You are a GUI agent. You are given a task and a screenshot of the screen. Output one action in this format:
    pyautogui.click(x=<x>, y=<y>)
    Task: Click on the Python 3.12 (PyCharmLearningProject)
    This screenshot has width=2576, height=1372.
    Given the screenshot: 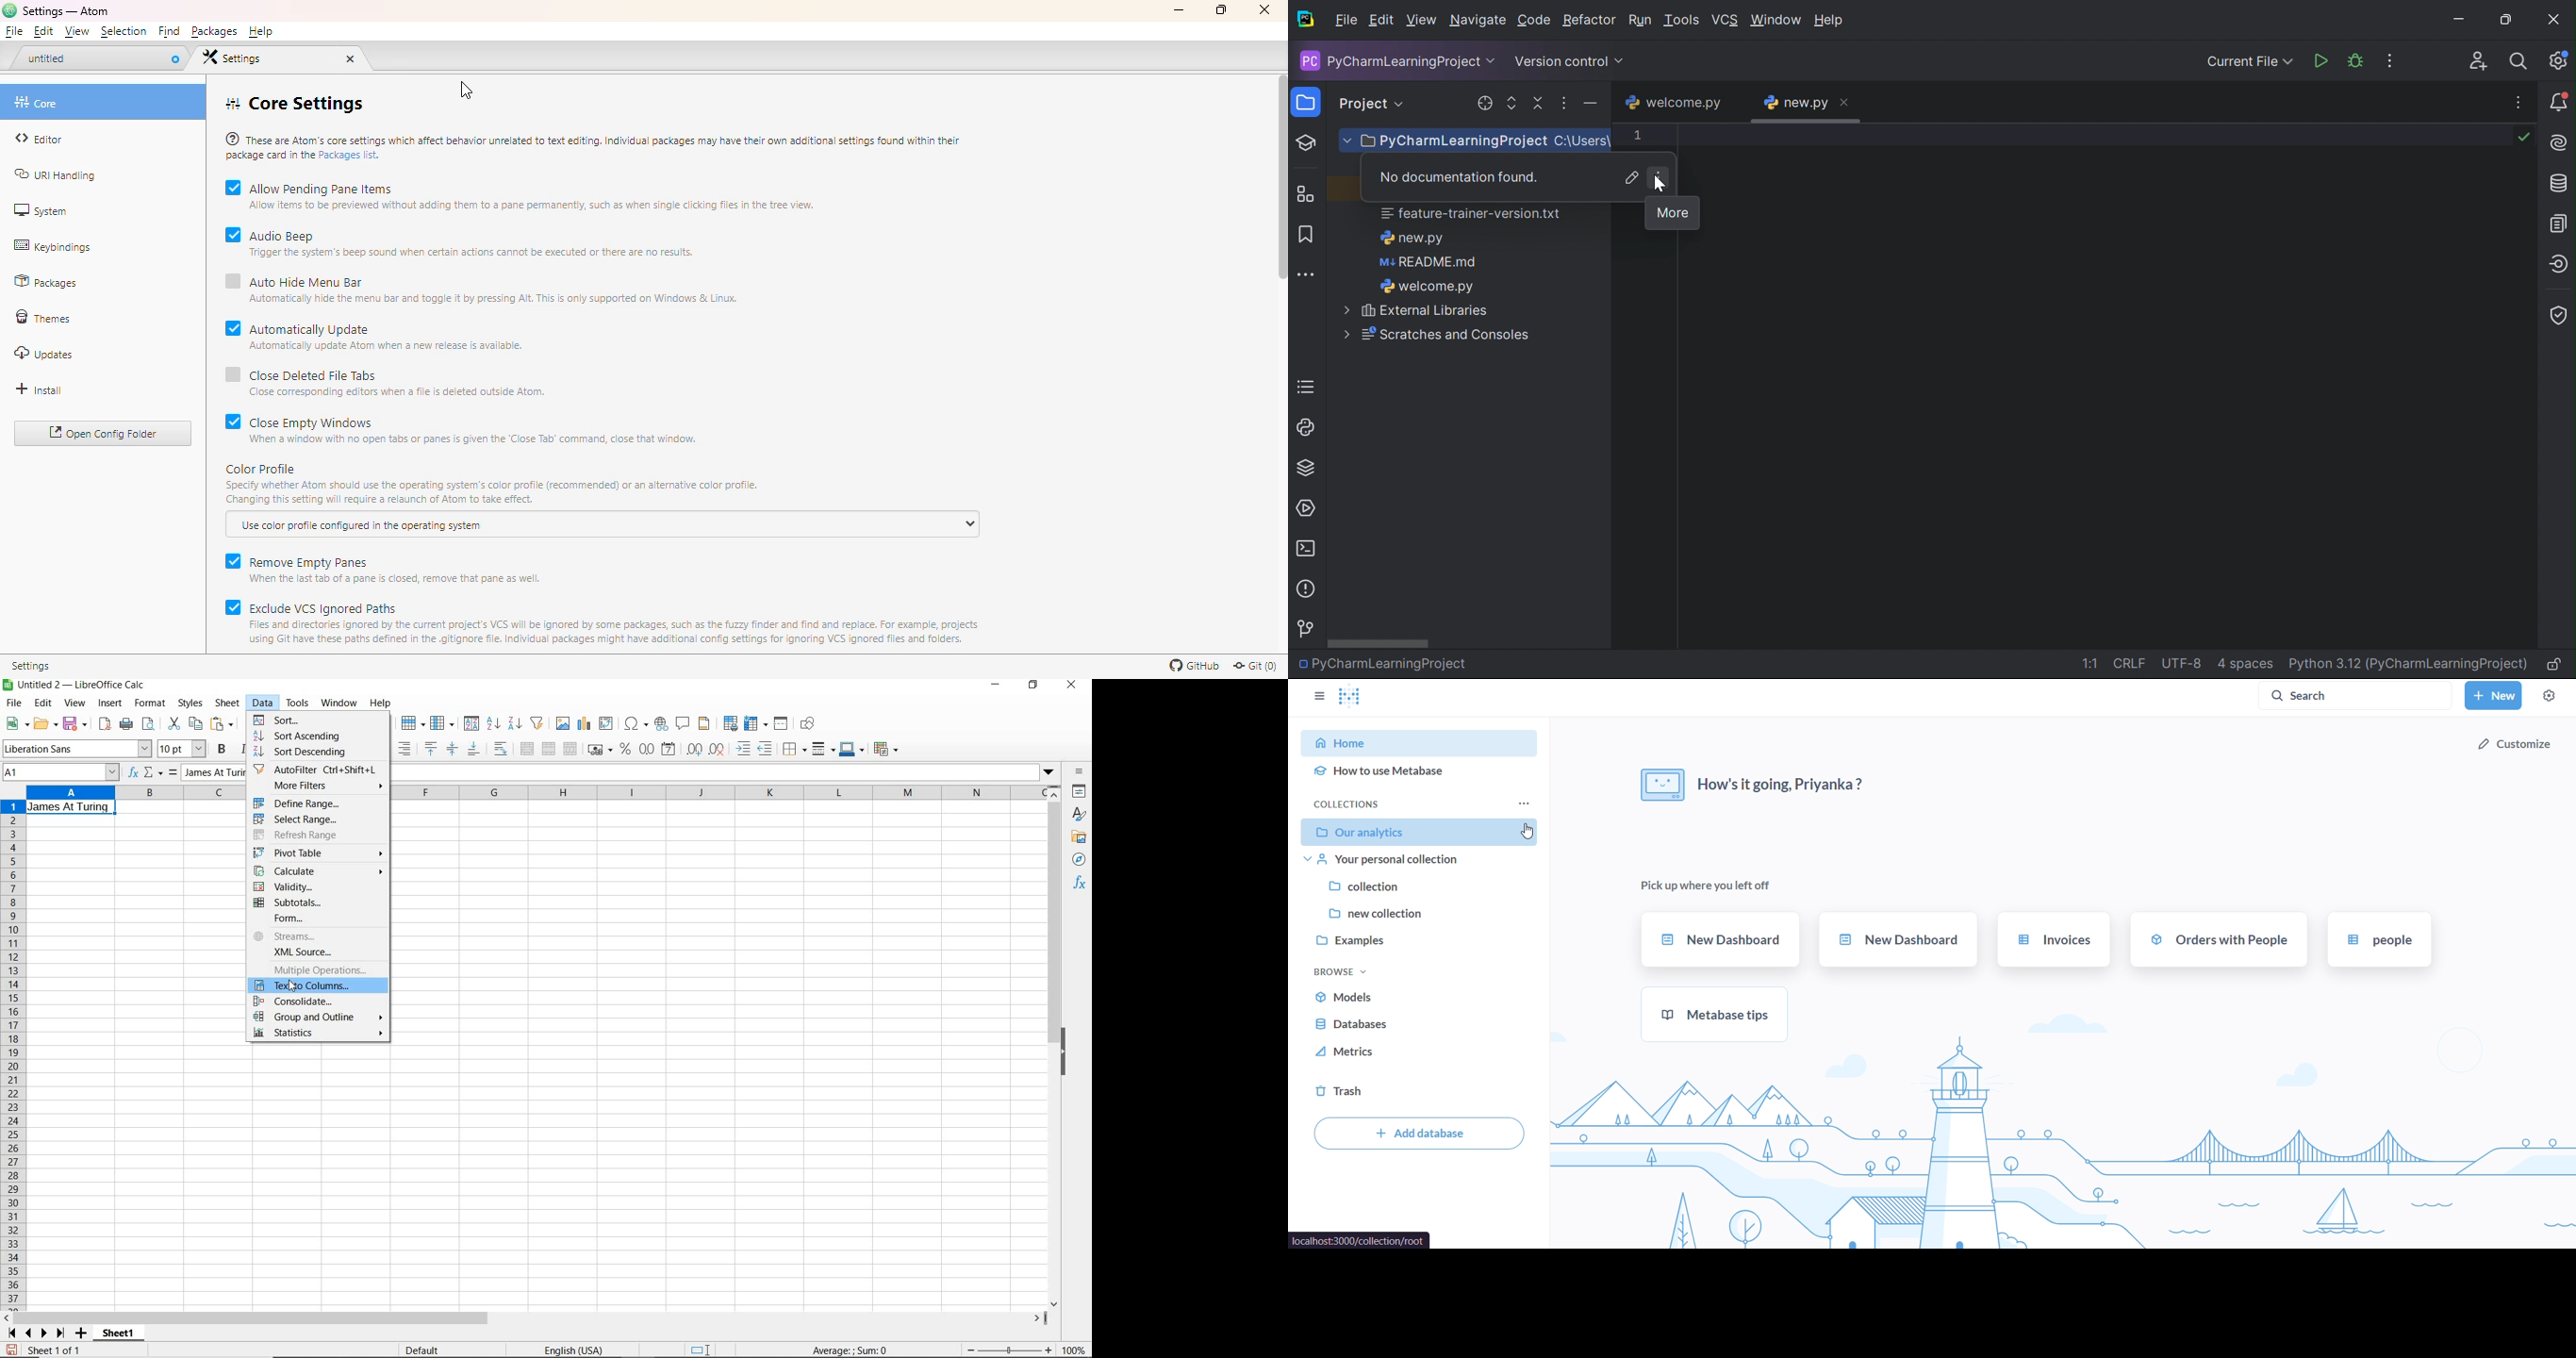 What is the action you would take?
    pyautogui.click(x=2412, y=664)
    